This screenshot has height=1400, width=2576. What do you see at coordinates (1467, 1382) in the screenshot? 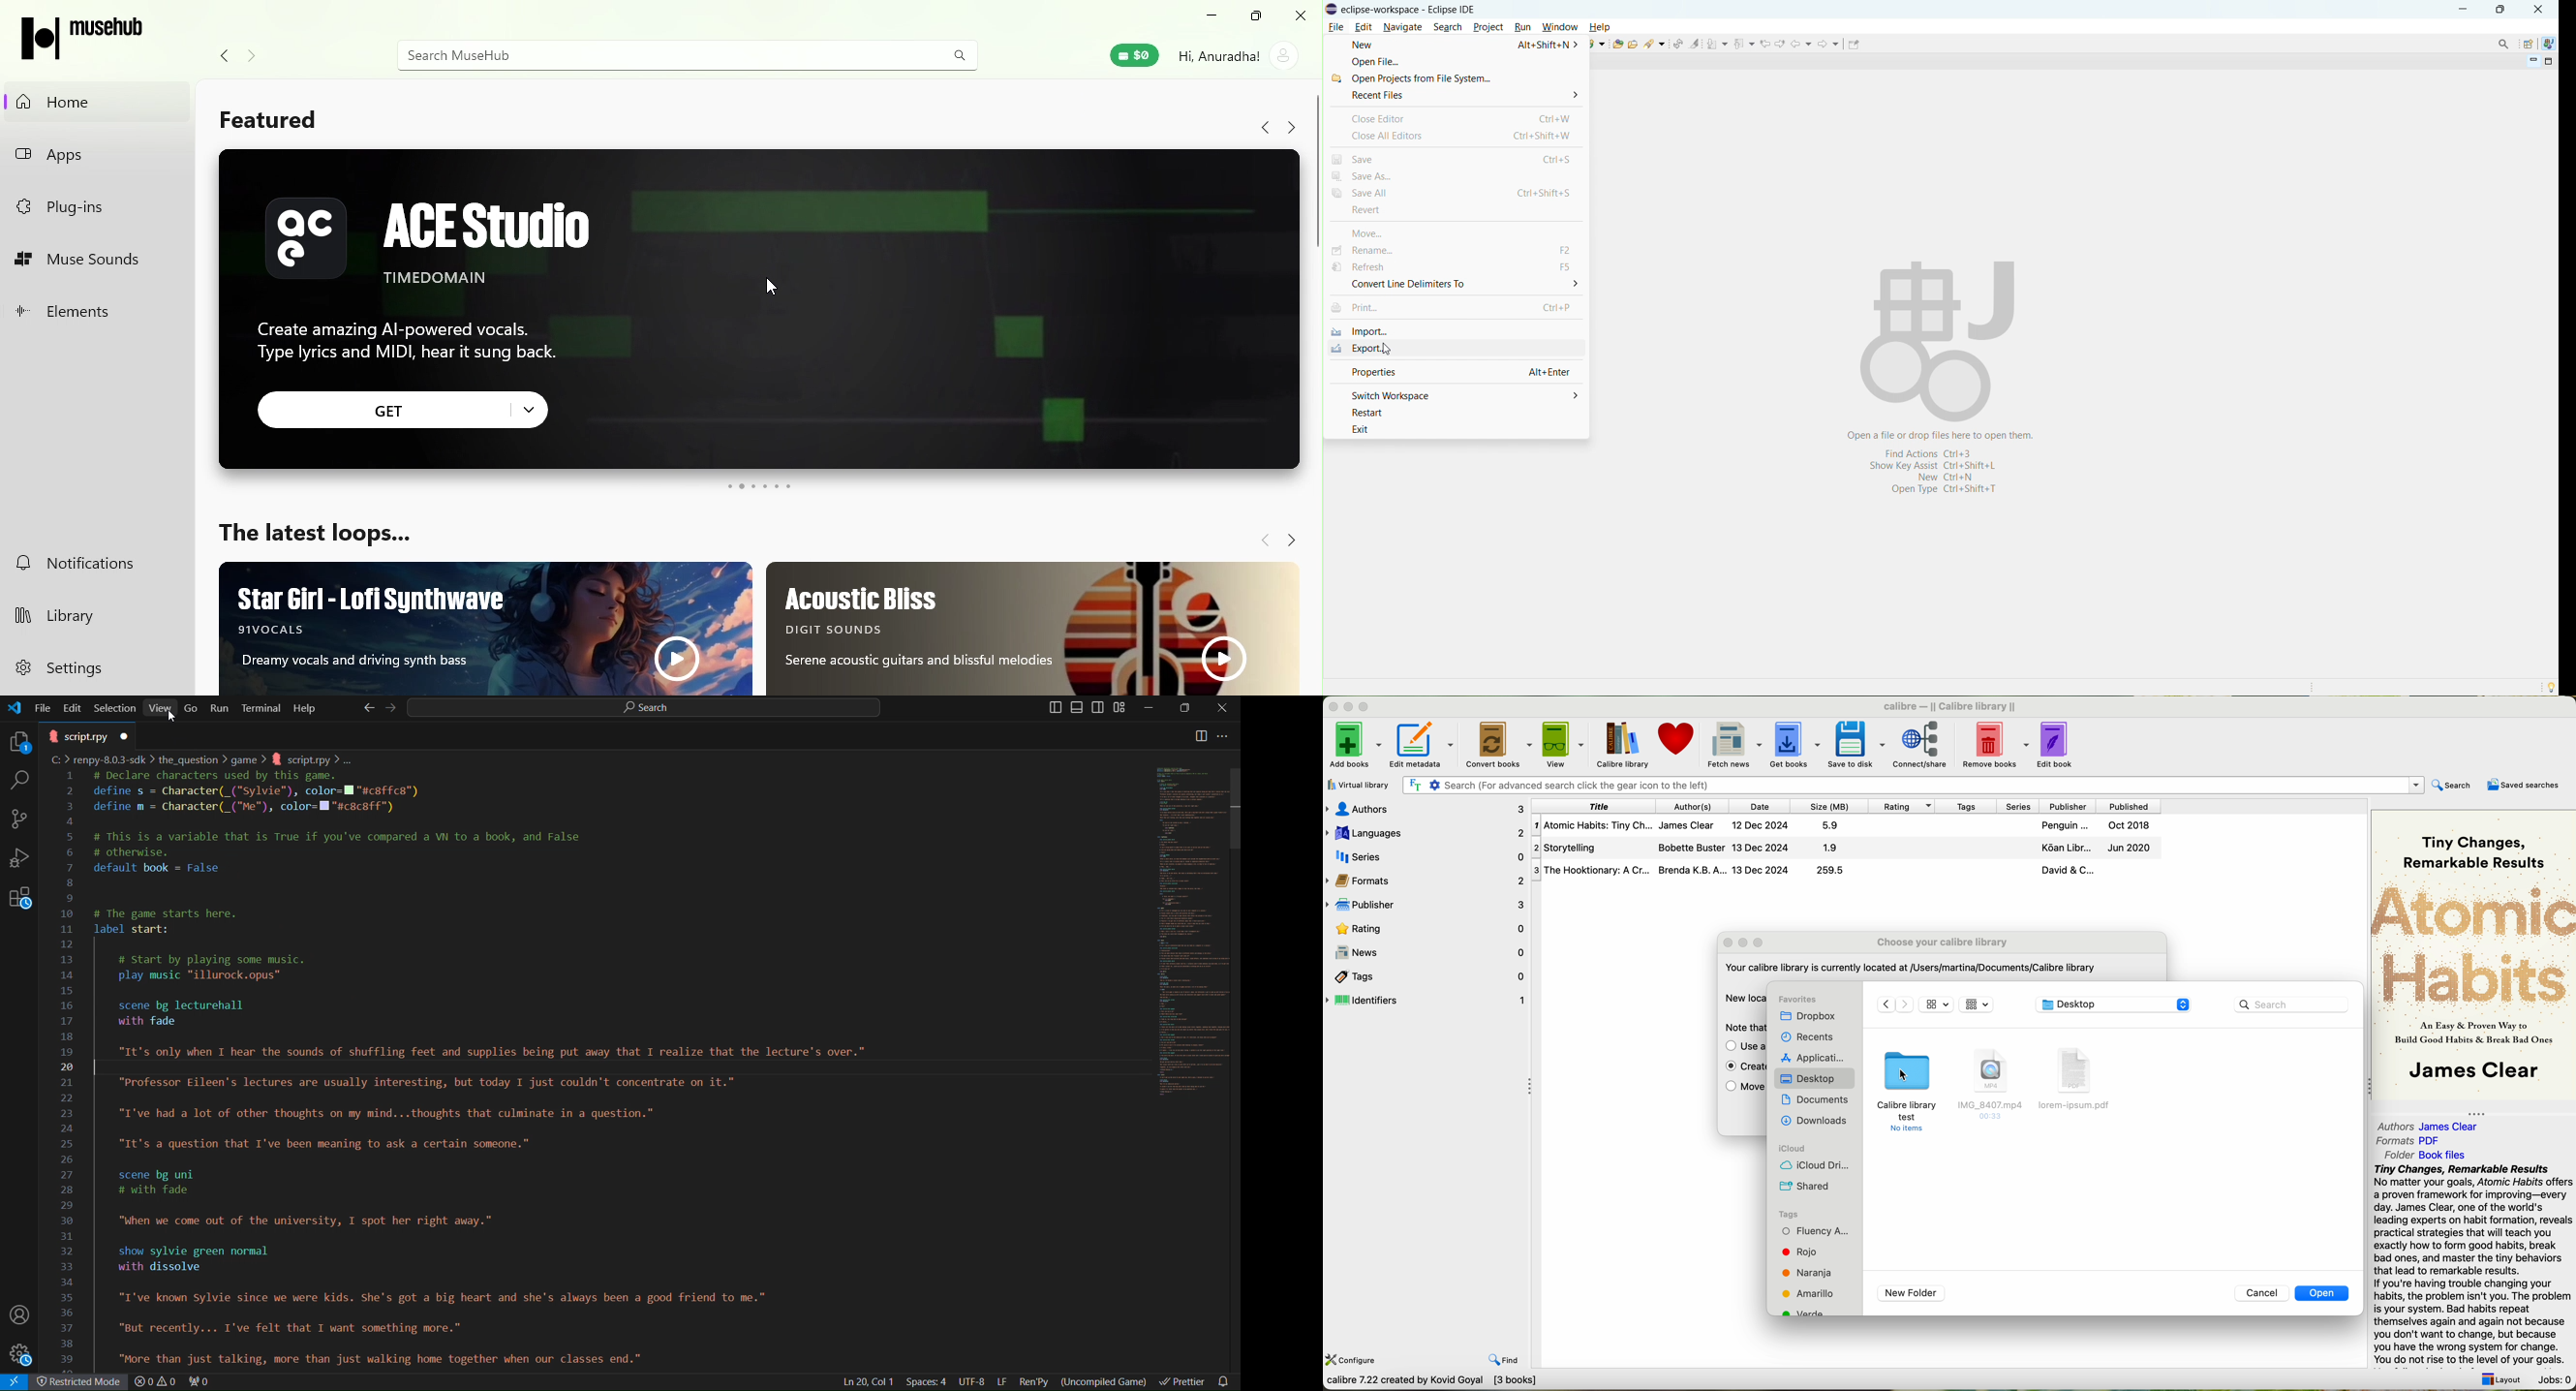
I see `Choose calbre library to work with Calbre Library [3book}` at bounding box center [1467, 1382].